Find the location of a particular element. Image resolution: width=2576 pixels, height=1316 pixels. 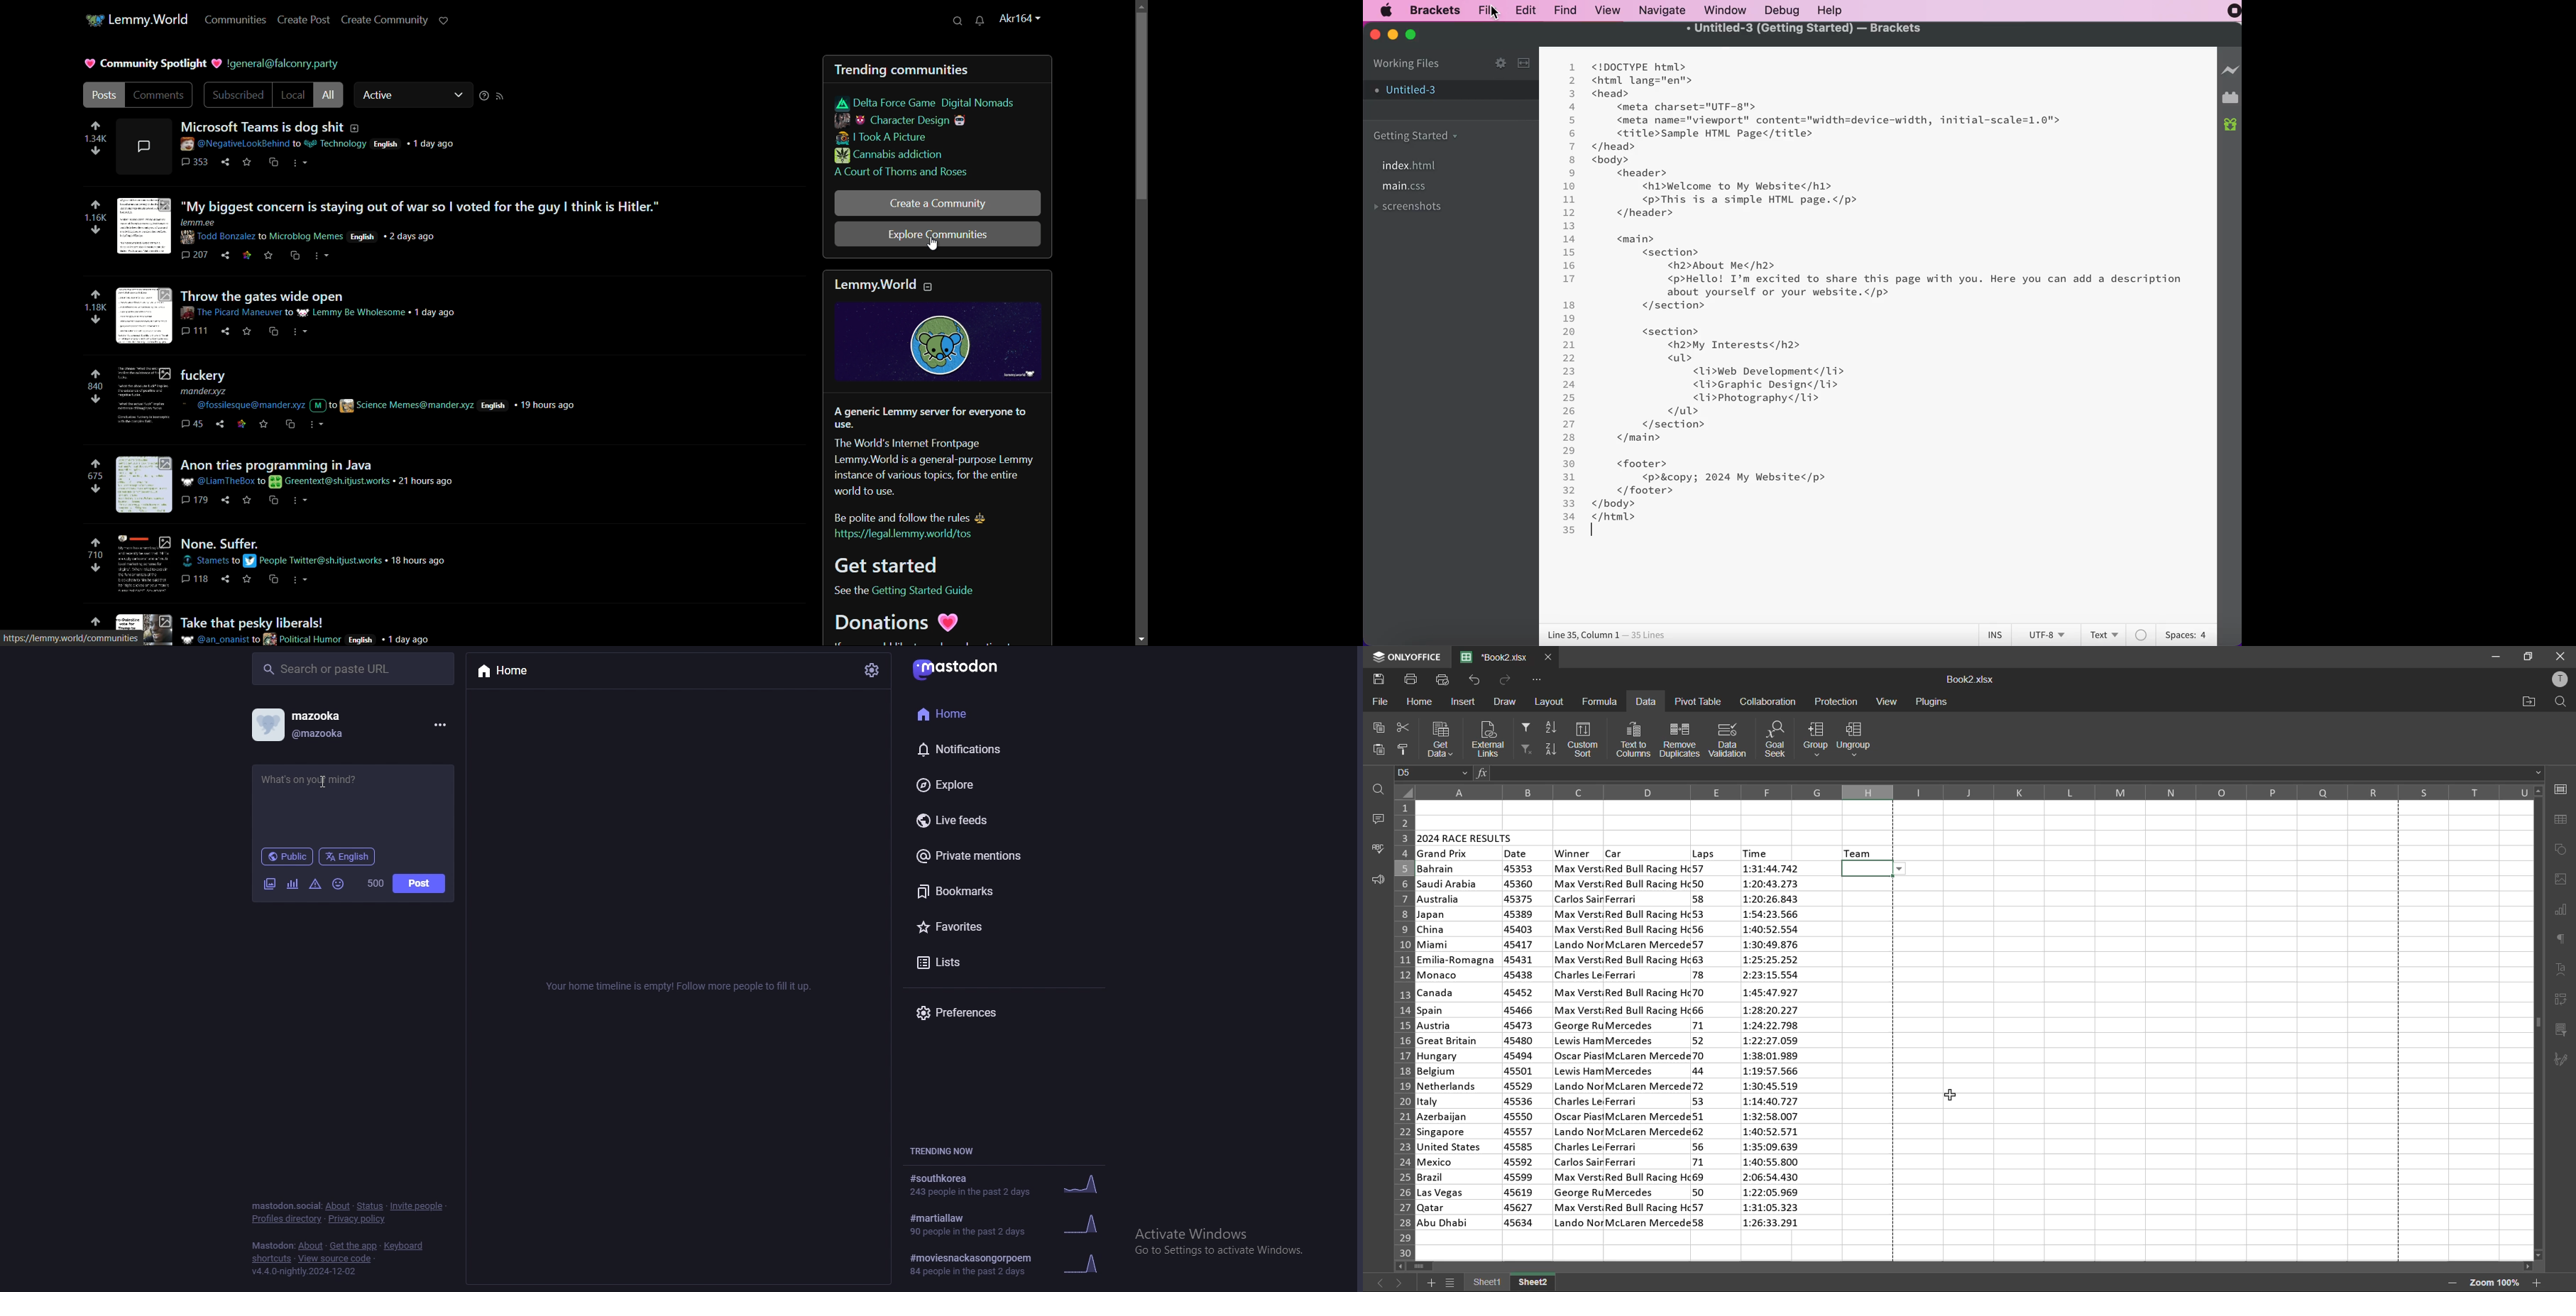

15 is located at coordinates (1570, 253).